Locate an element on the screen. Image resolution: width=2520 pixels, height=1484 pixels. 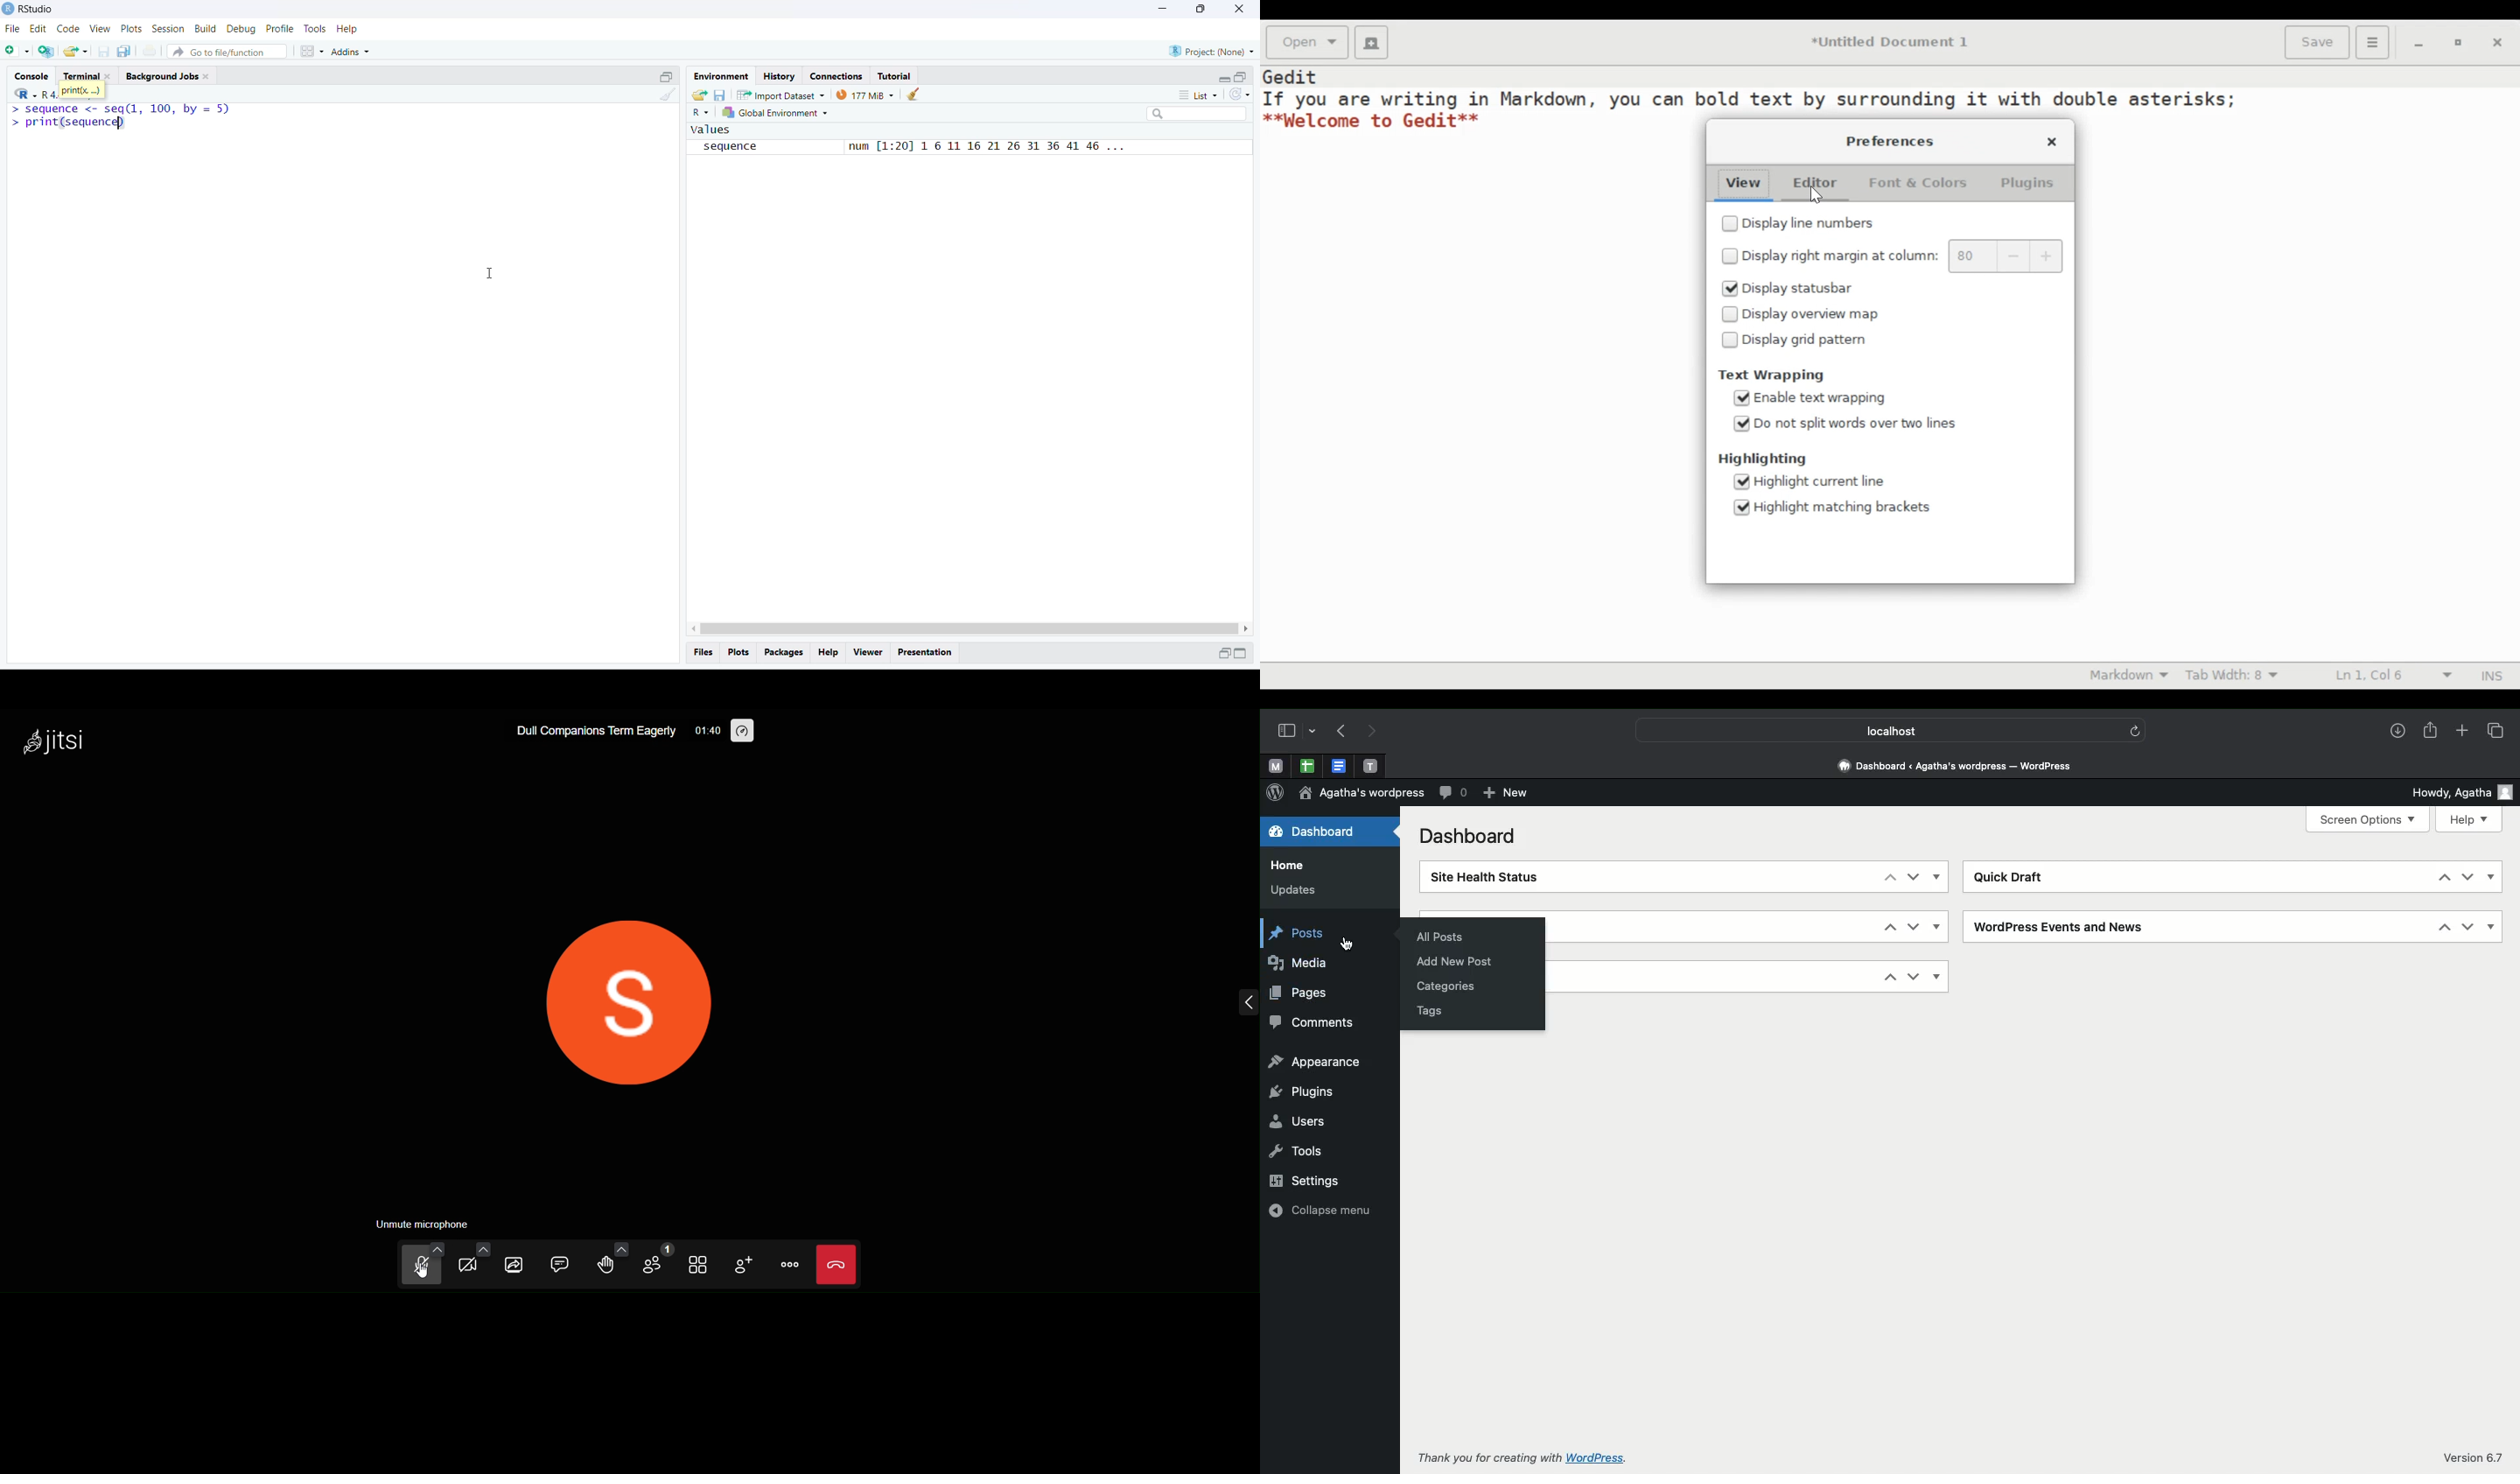
Screen options is located at coordinates (2367, 819).